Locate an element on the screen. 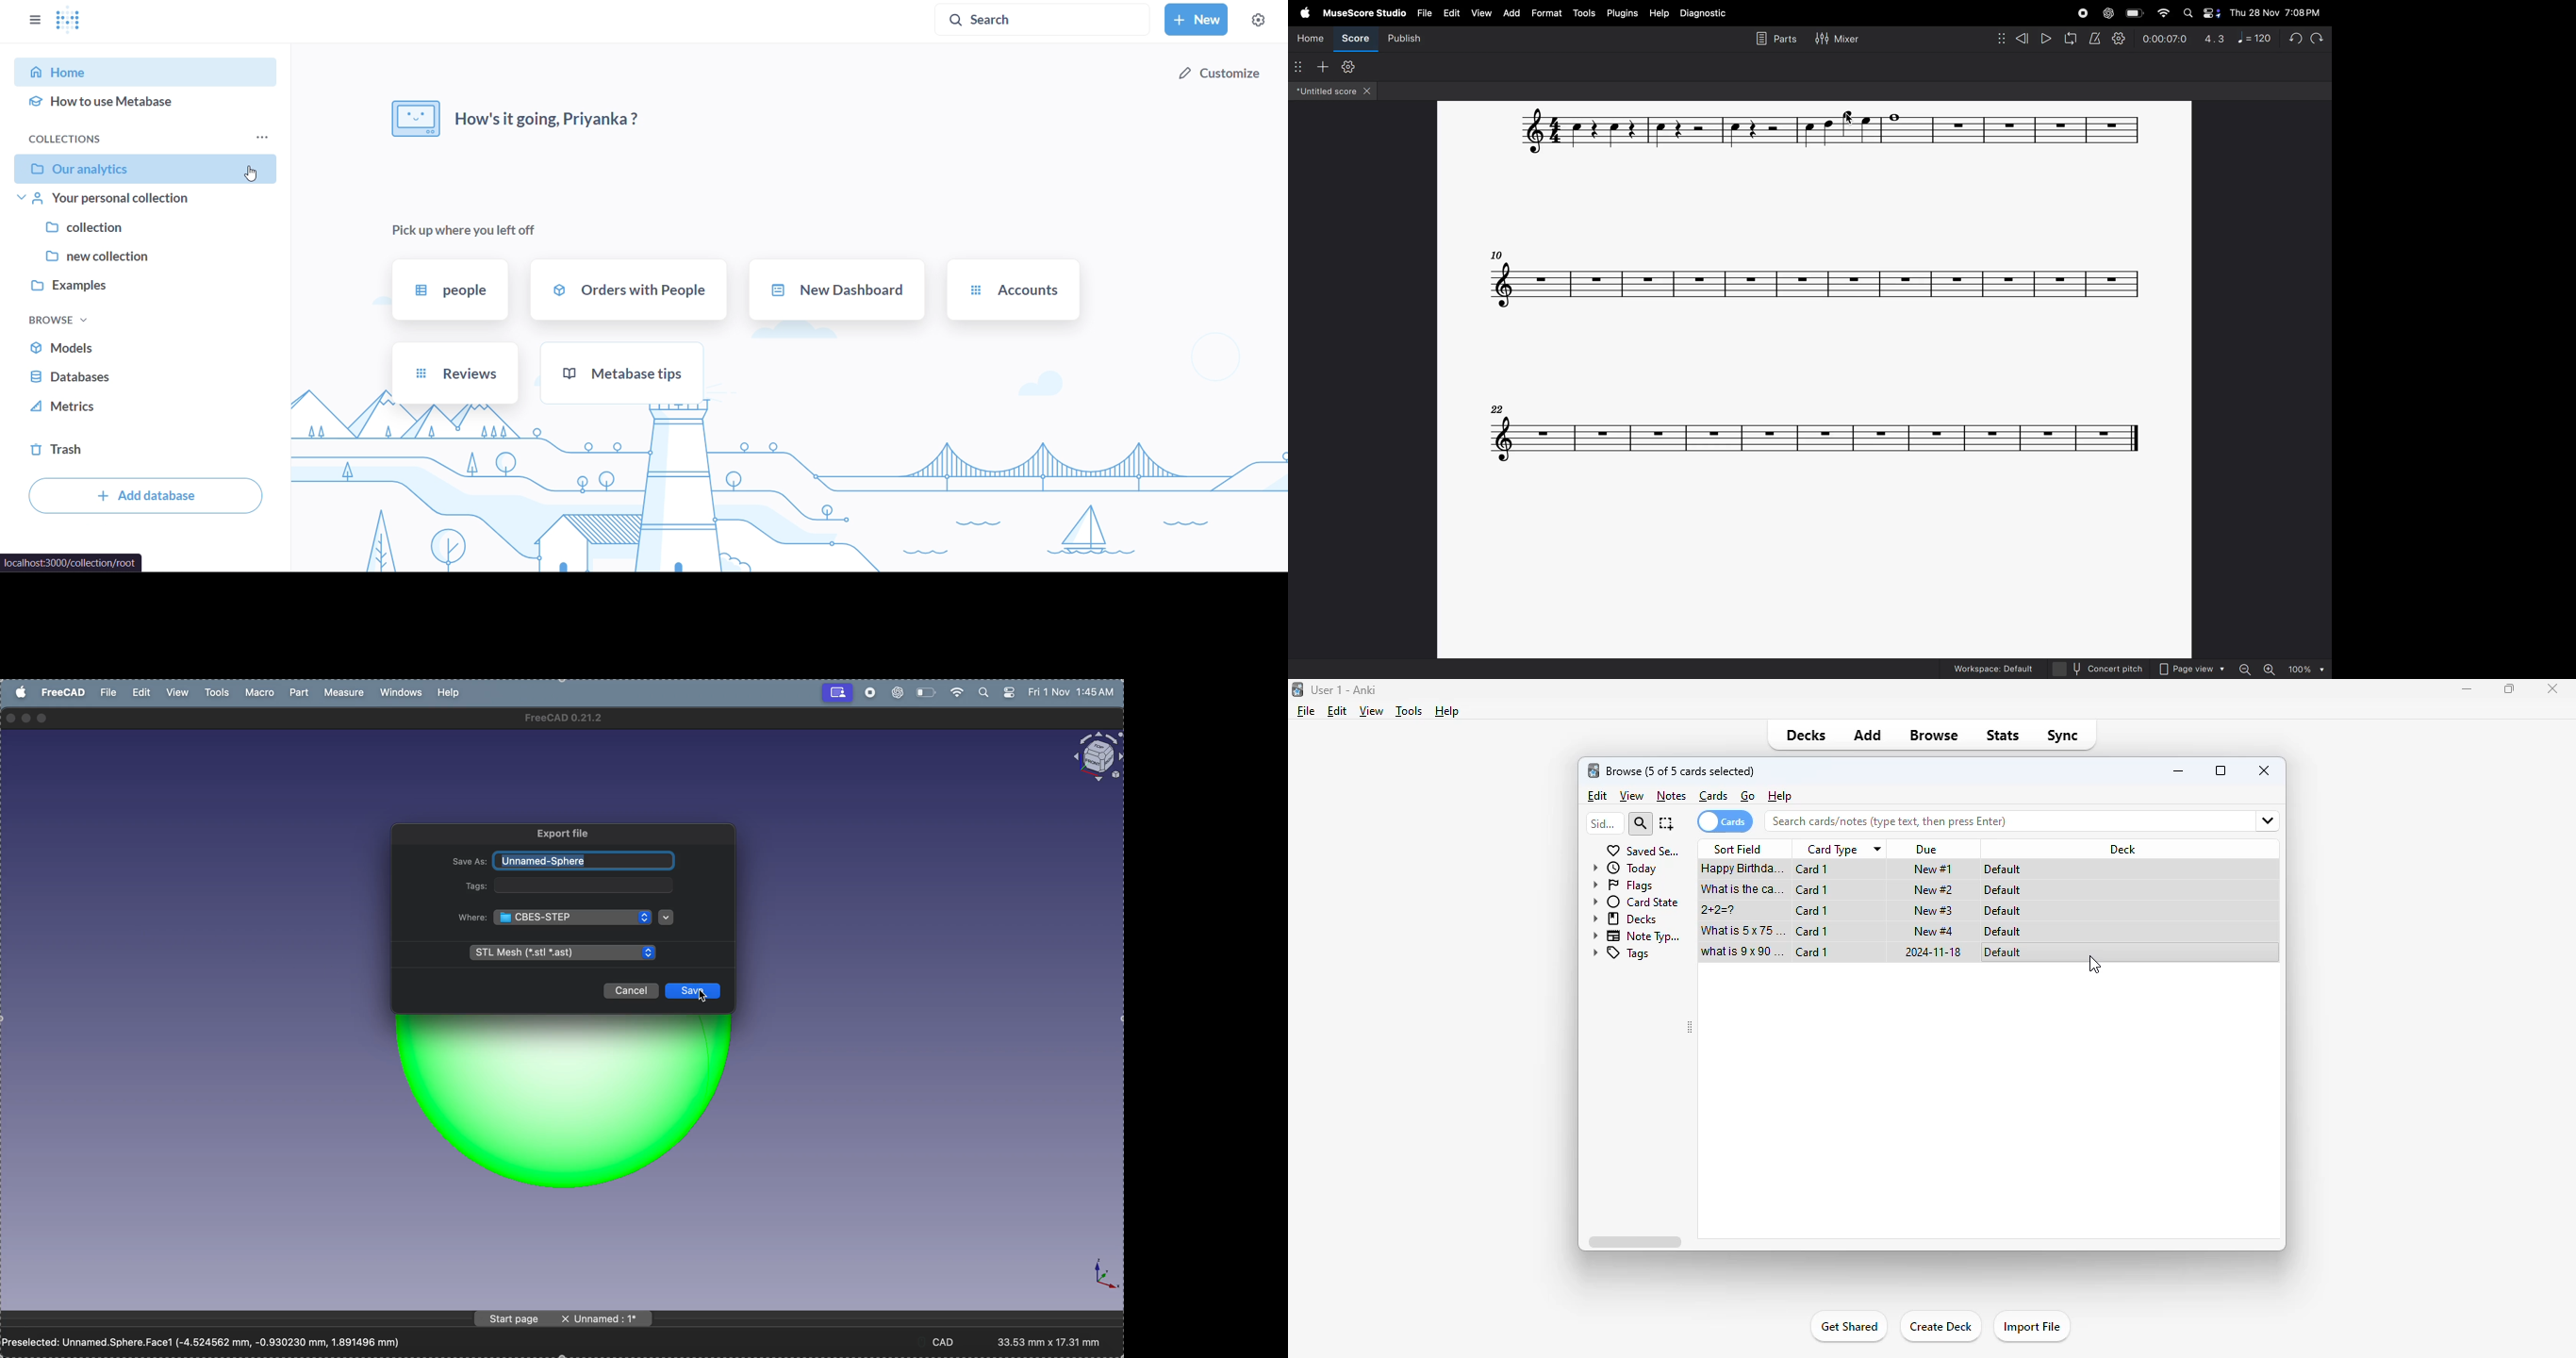 The height and width of the screenshot is (1372, 2576). zoom in zoom out is located at coordinates (2257, 668).